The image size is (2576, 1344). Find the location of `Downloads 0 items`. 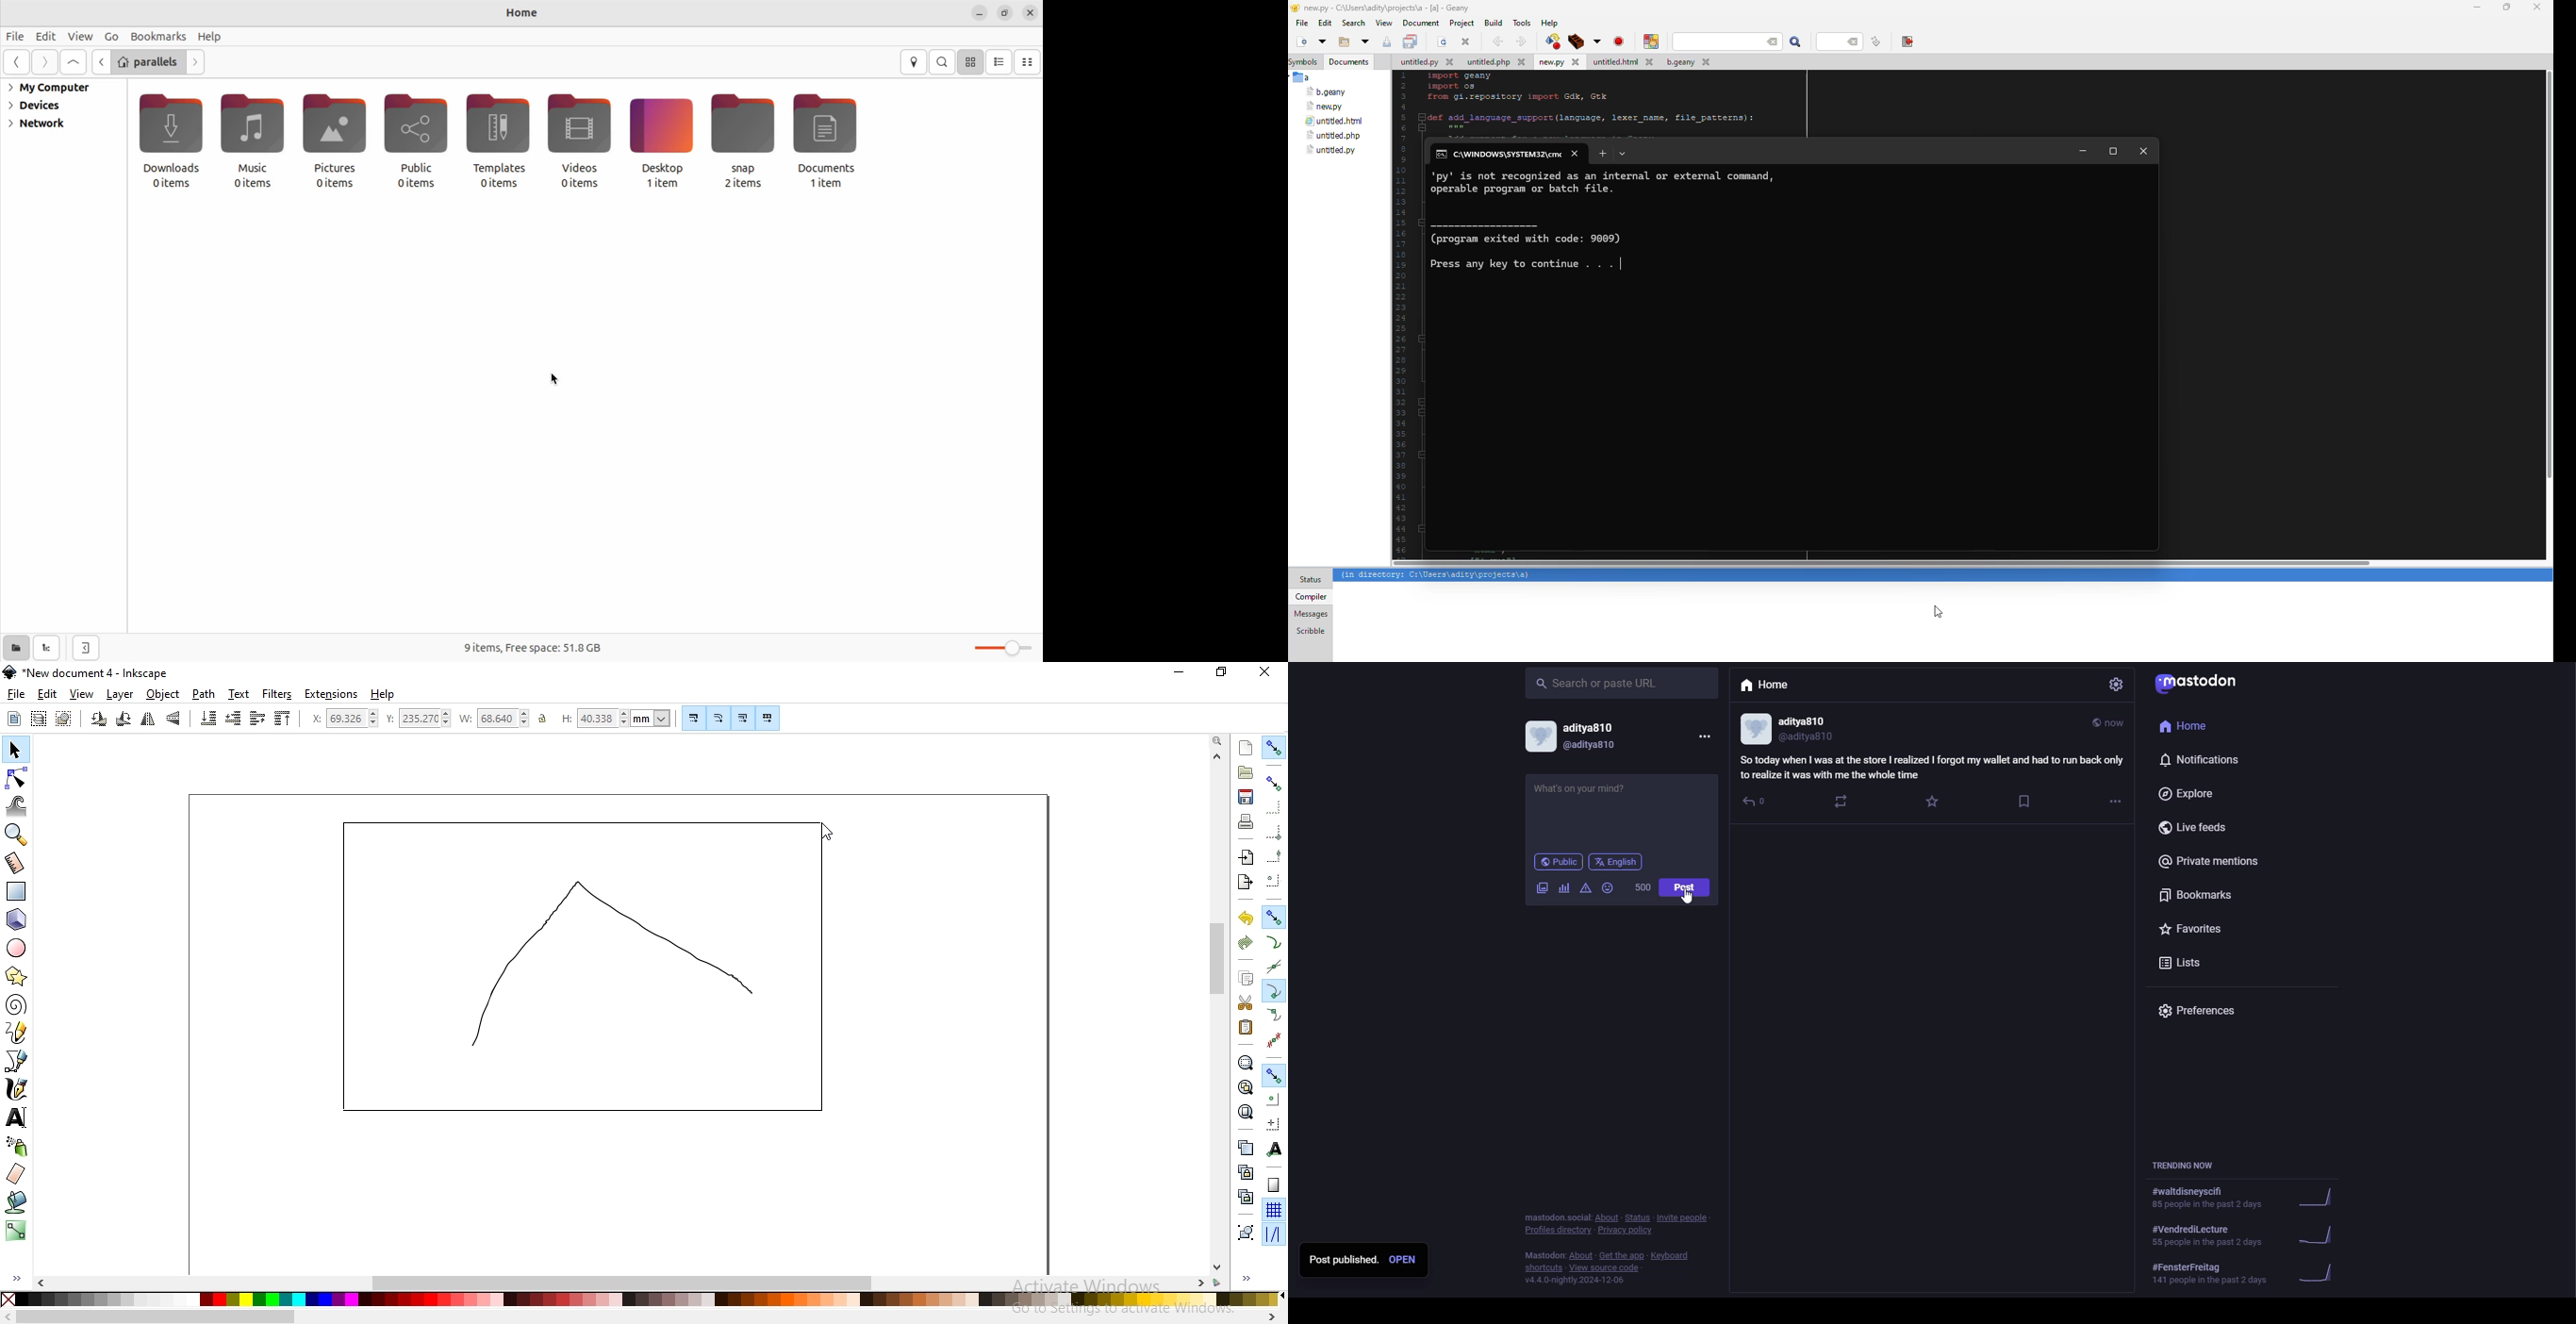

Downloads 0 items is located at coordinates (169, 143).